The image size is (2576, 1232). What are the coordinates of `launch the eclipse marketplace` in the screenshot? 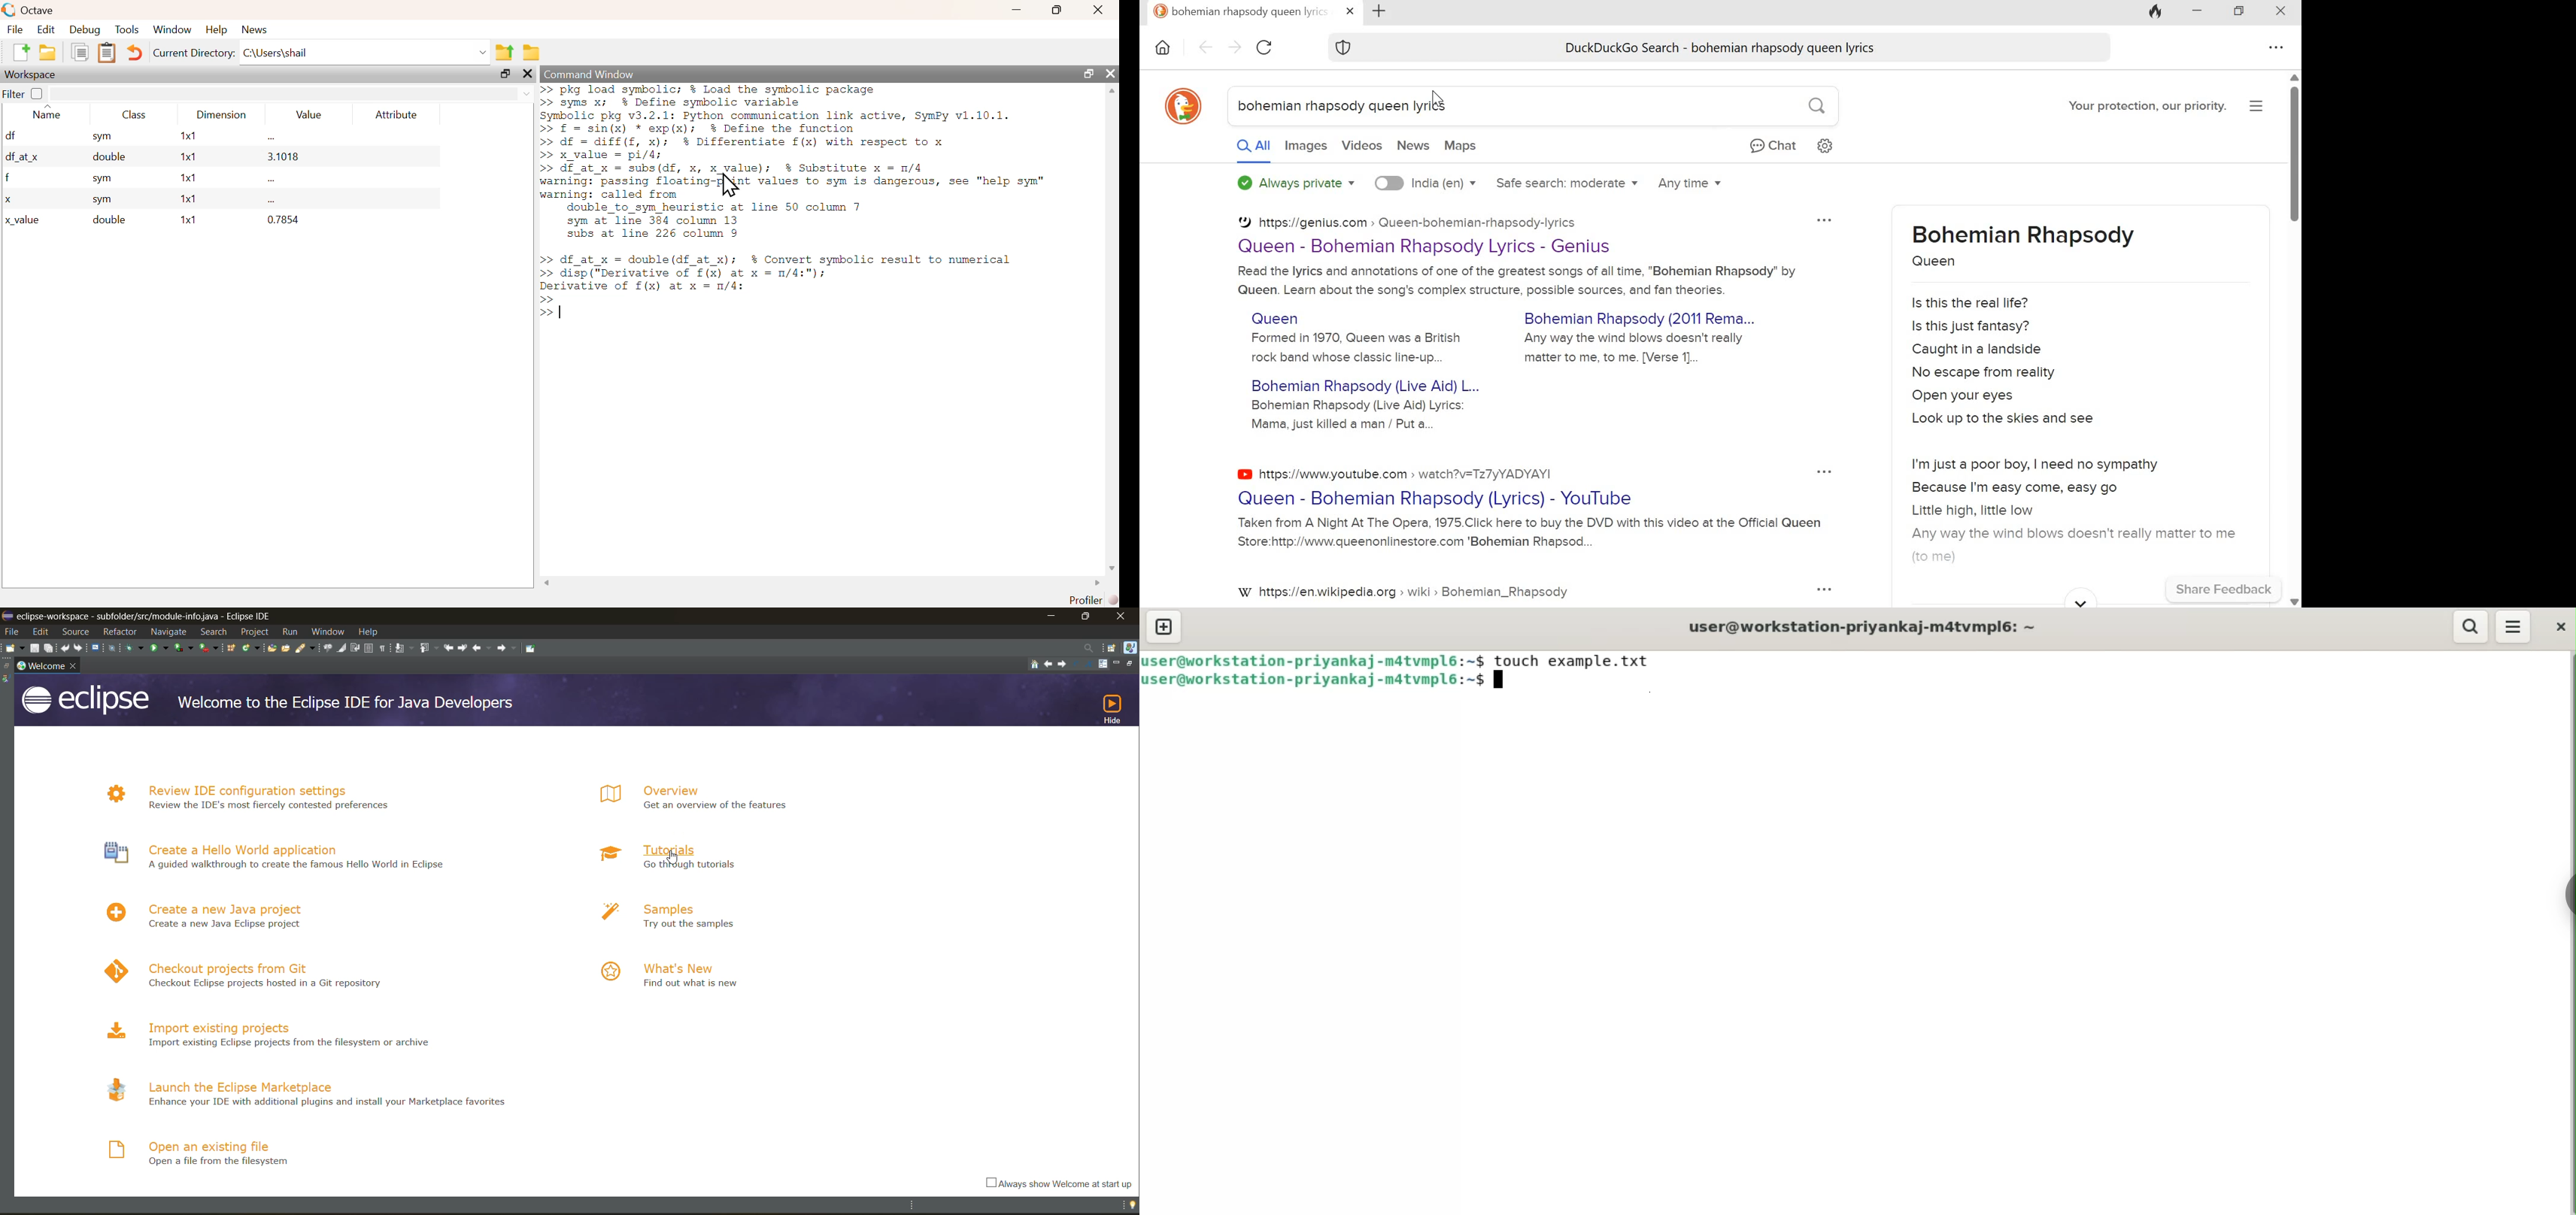 It's located at (315, 1096).